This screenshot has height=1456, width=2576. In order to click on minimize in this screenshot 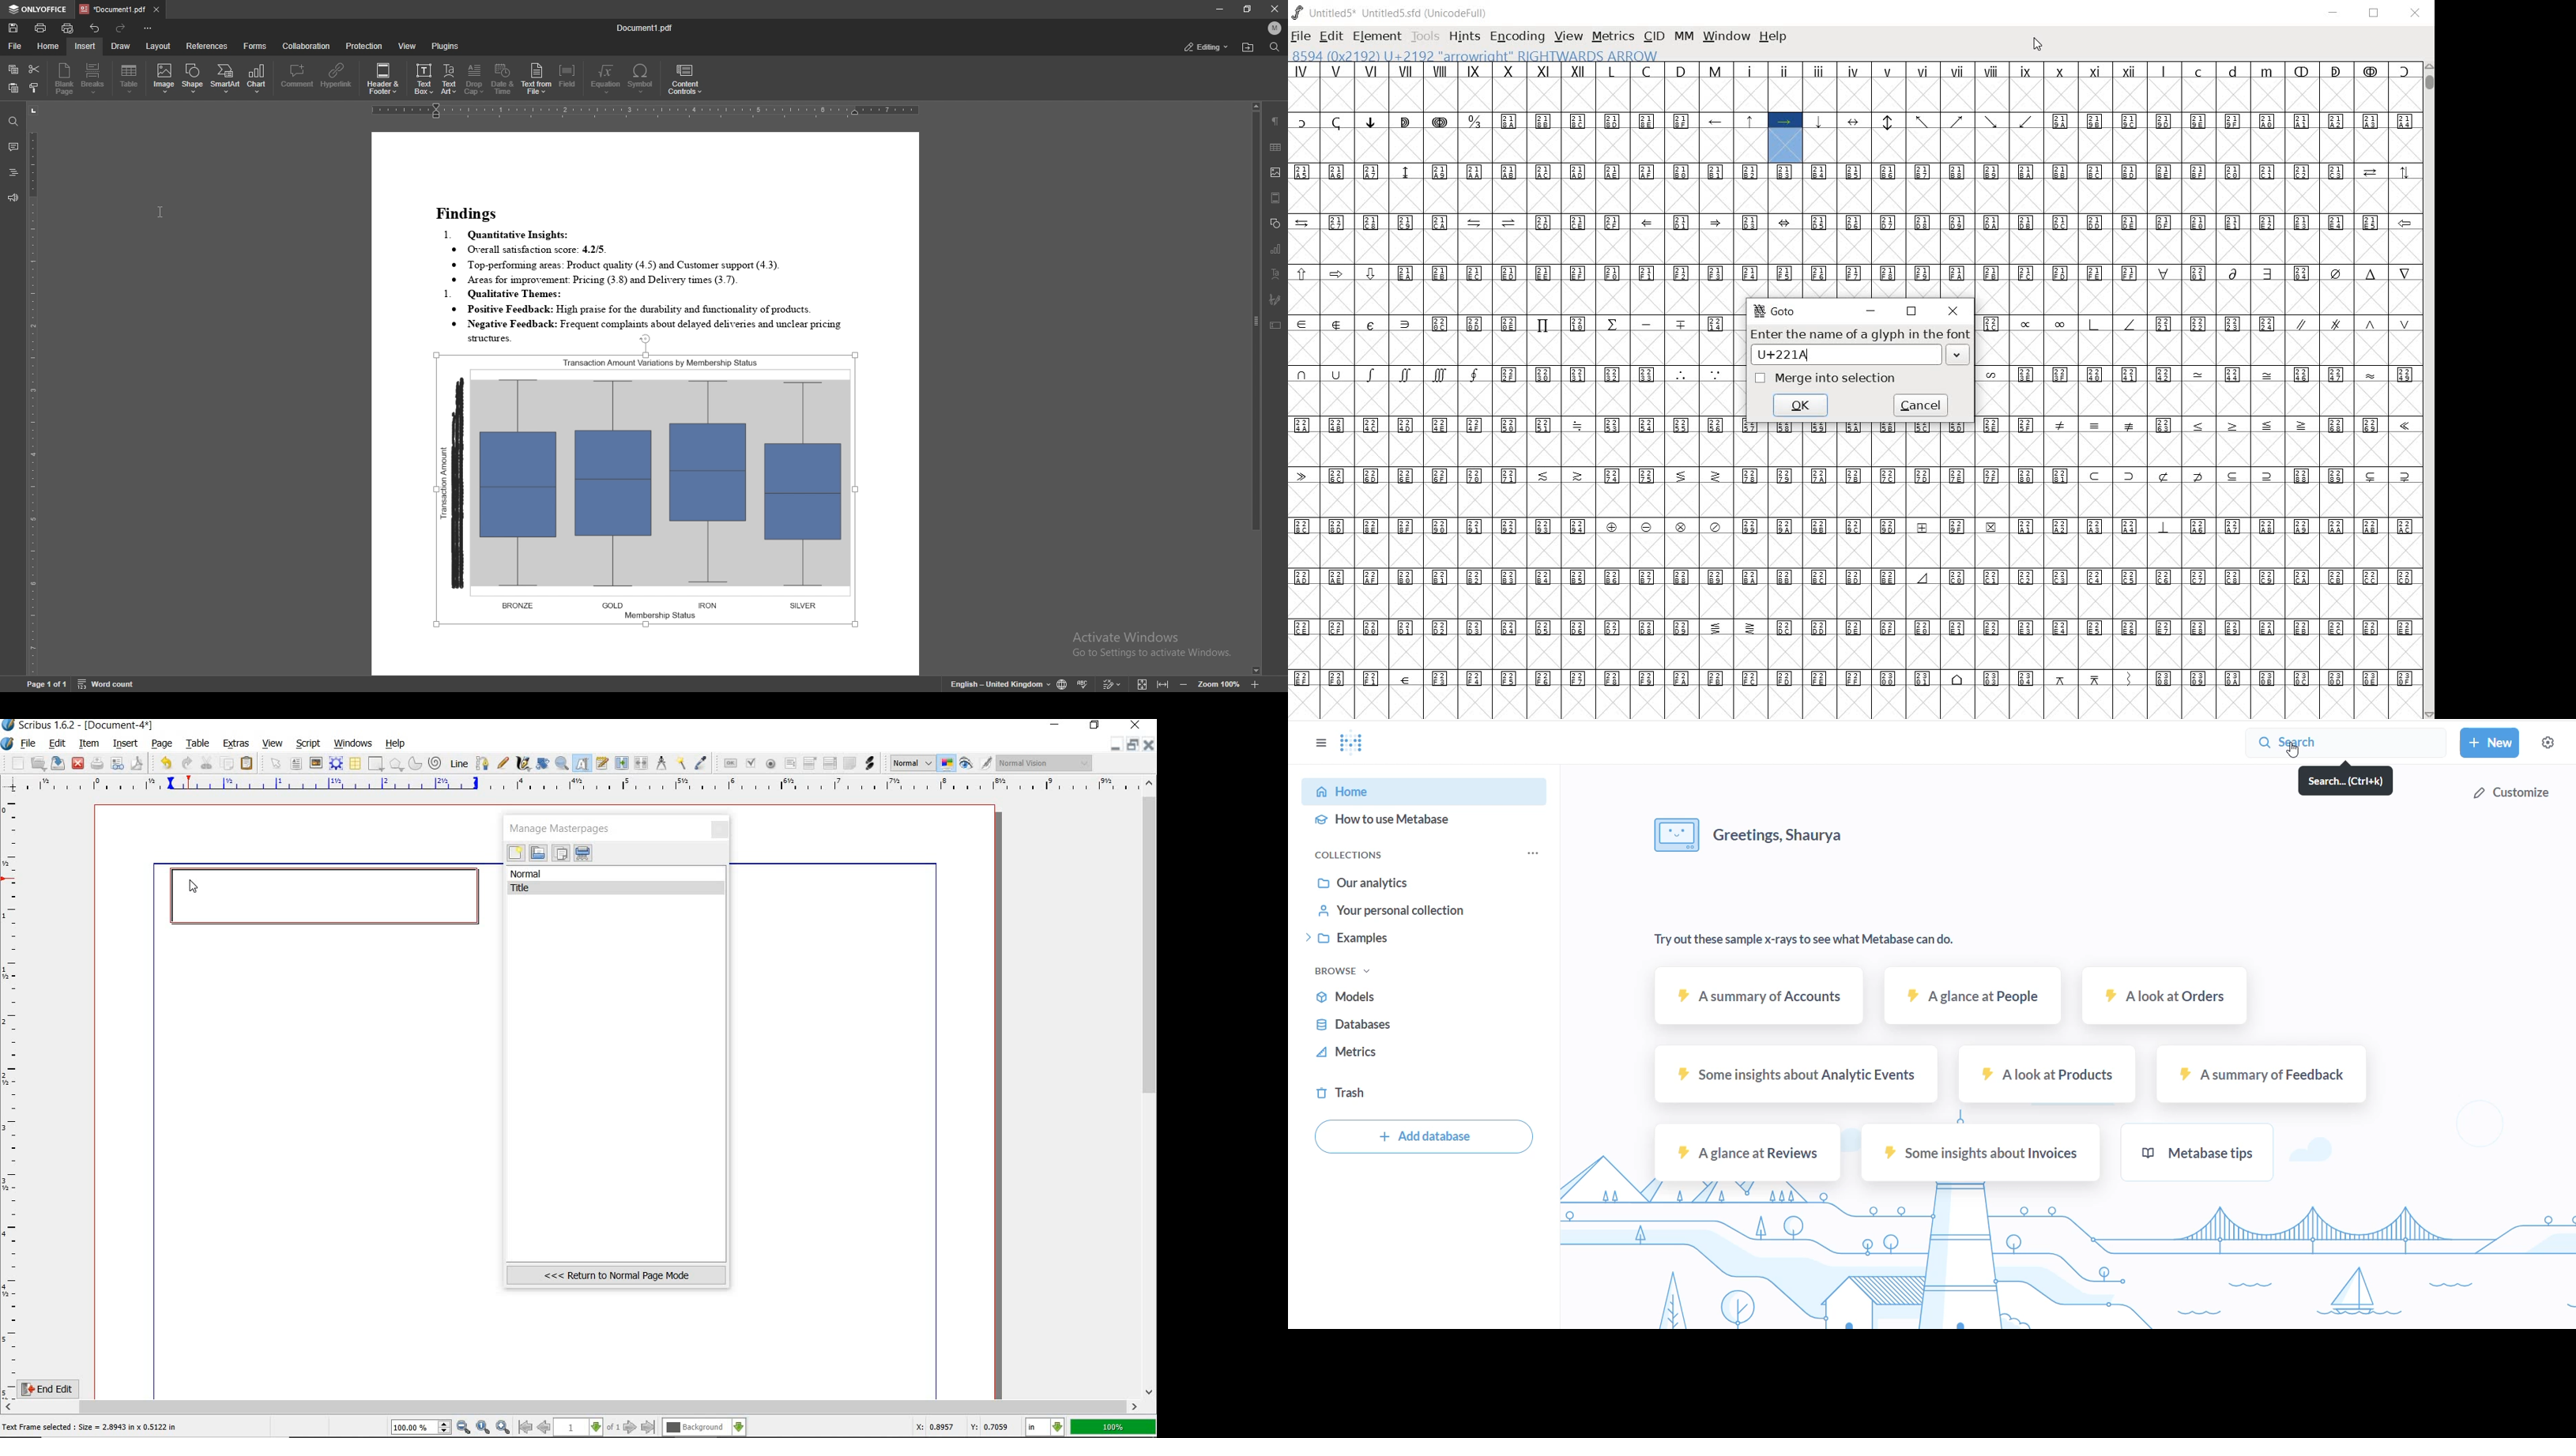, I will do `click(1117, 744)`.